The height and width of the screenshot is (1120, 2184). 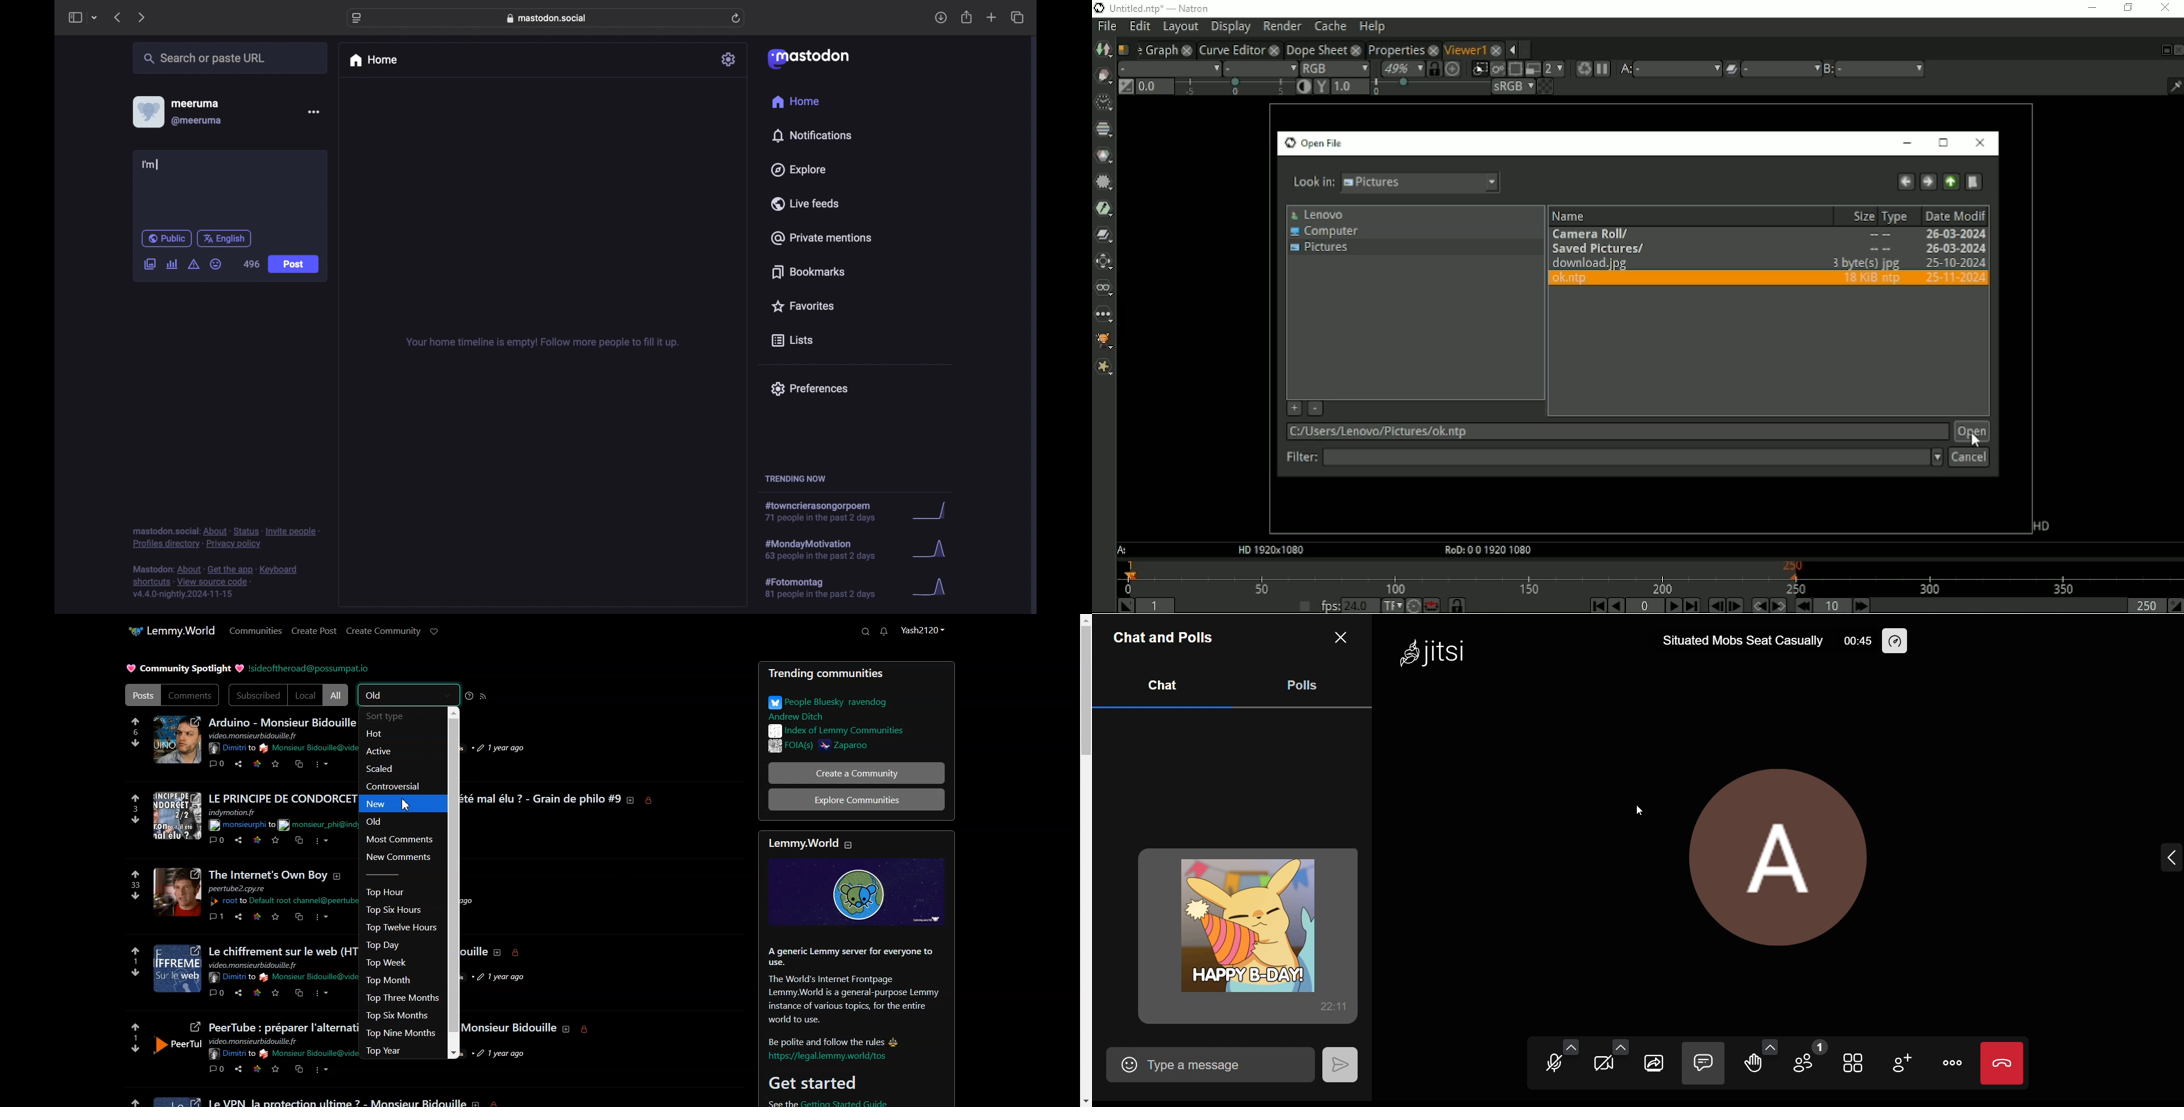 What do you see at coordinates (1436, 650) in the screenshot?
I see `Jitsi` at bounding box center [1436, 650].